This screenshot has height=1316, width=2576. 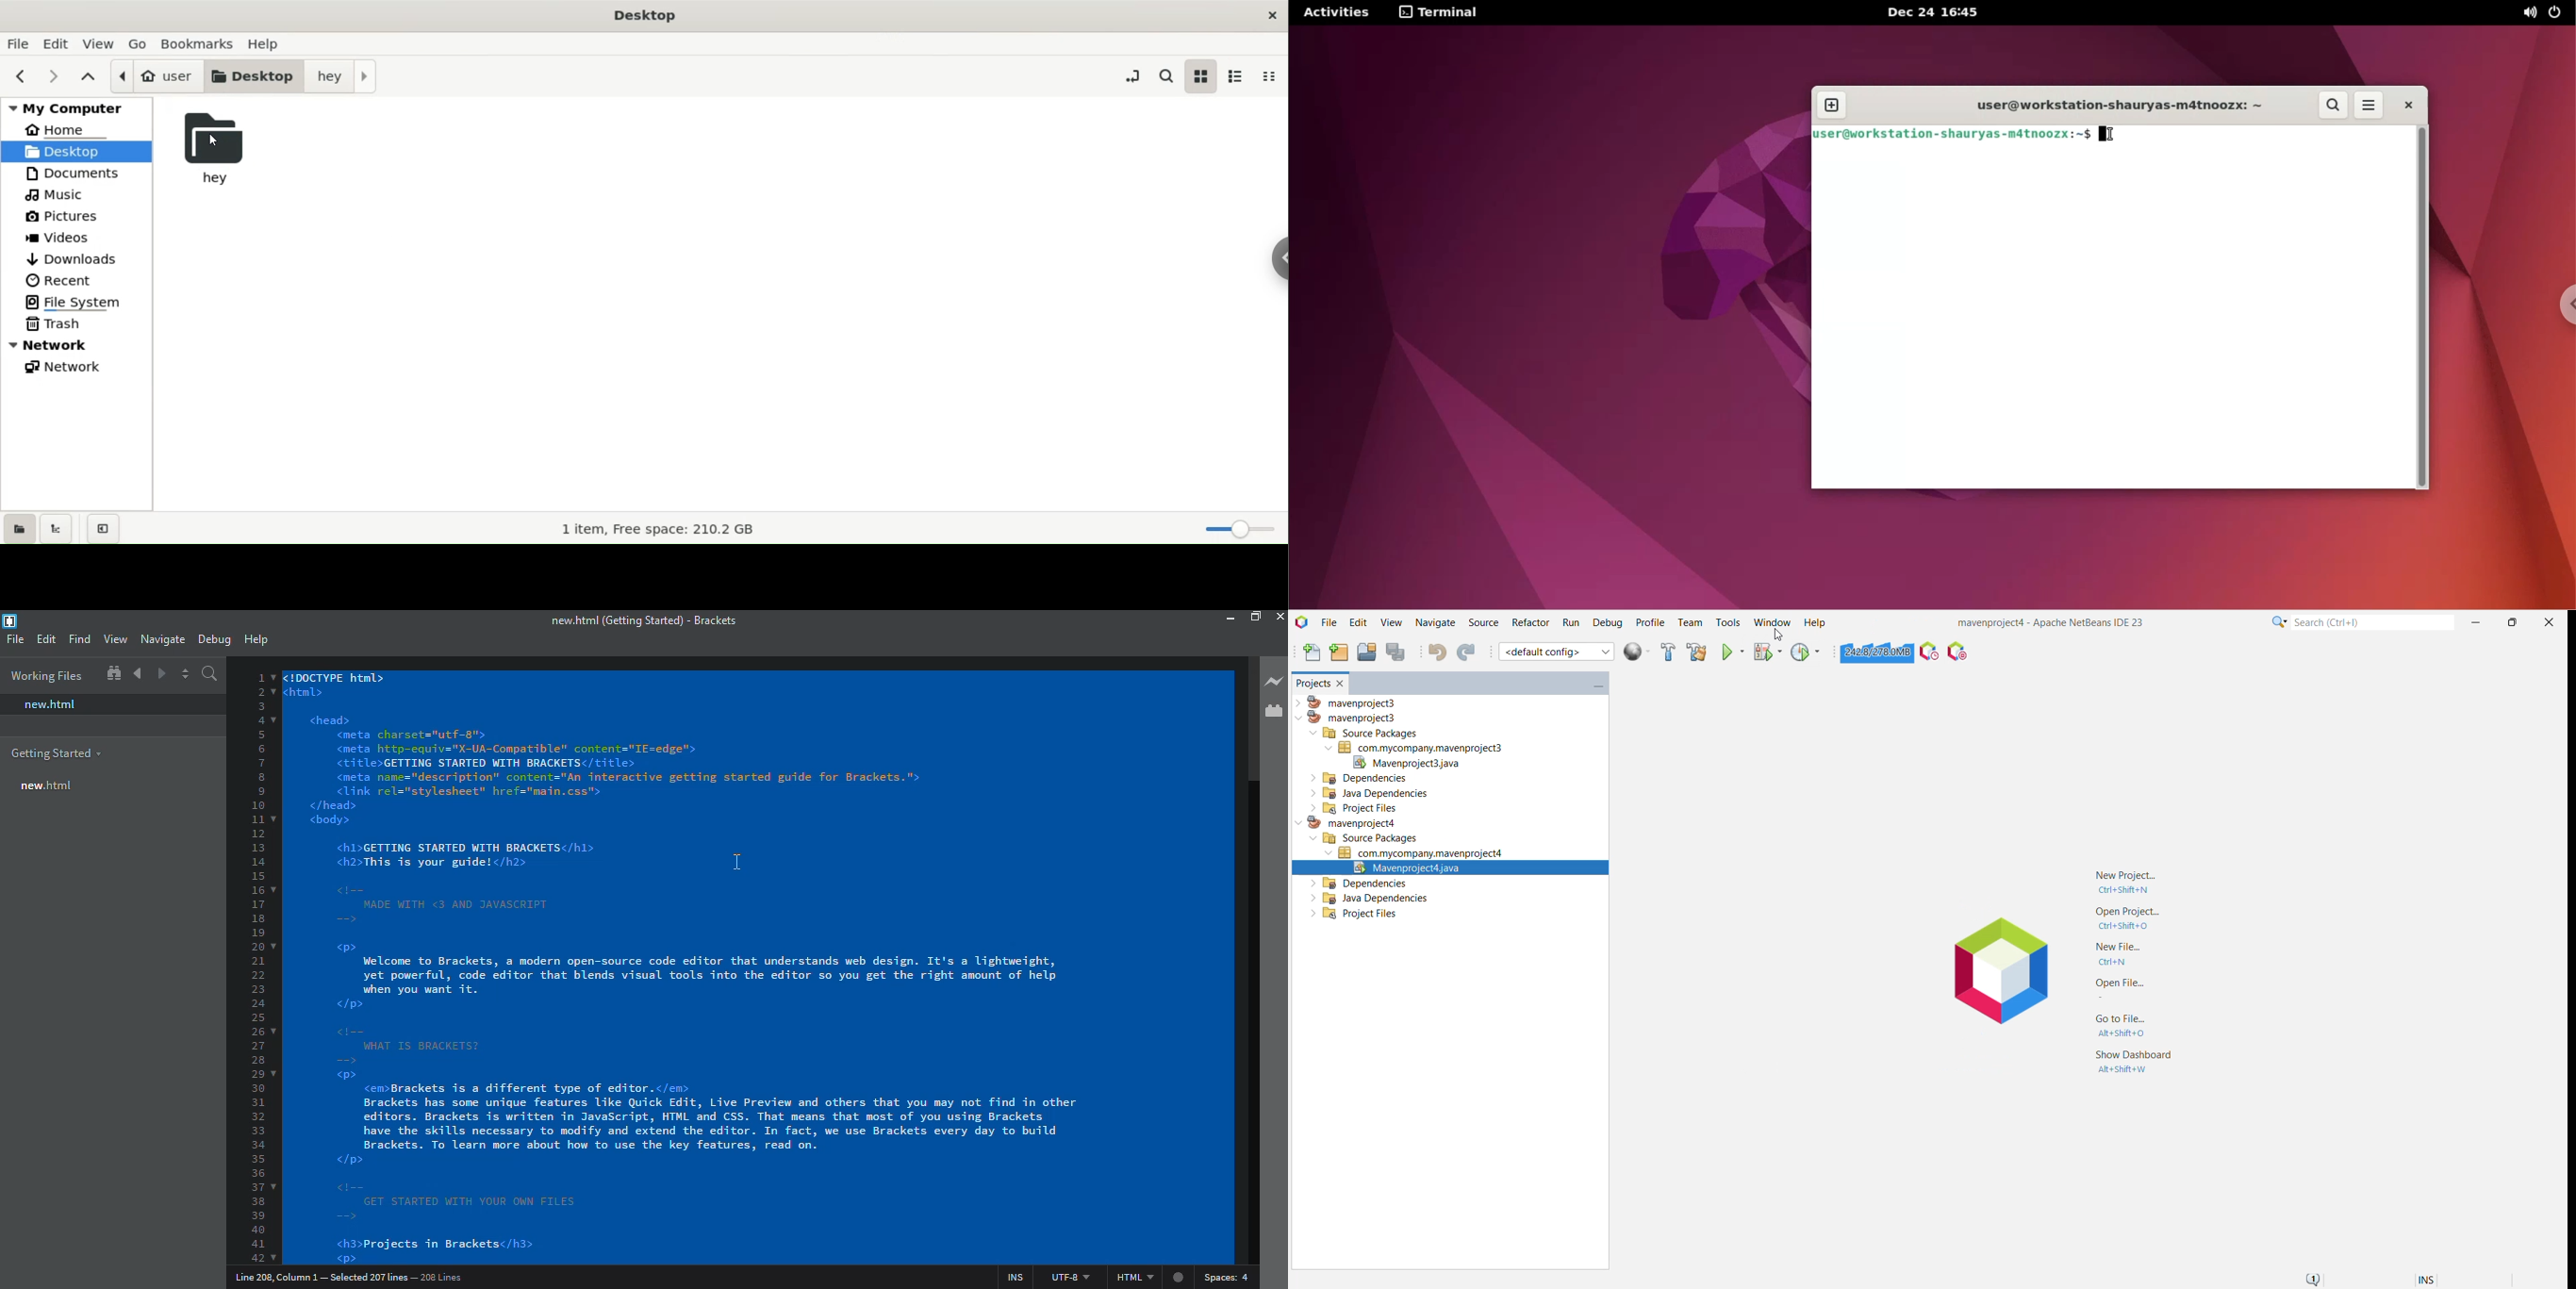 I want to click on maximize, so click(x=1254, y=618).